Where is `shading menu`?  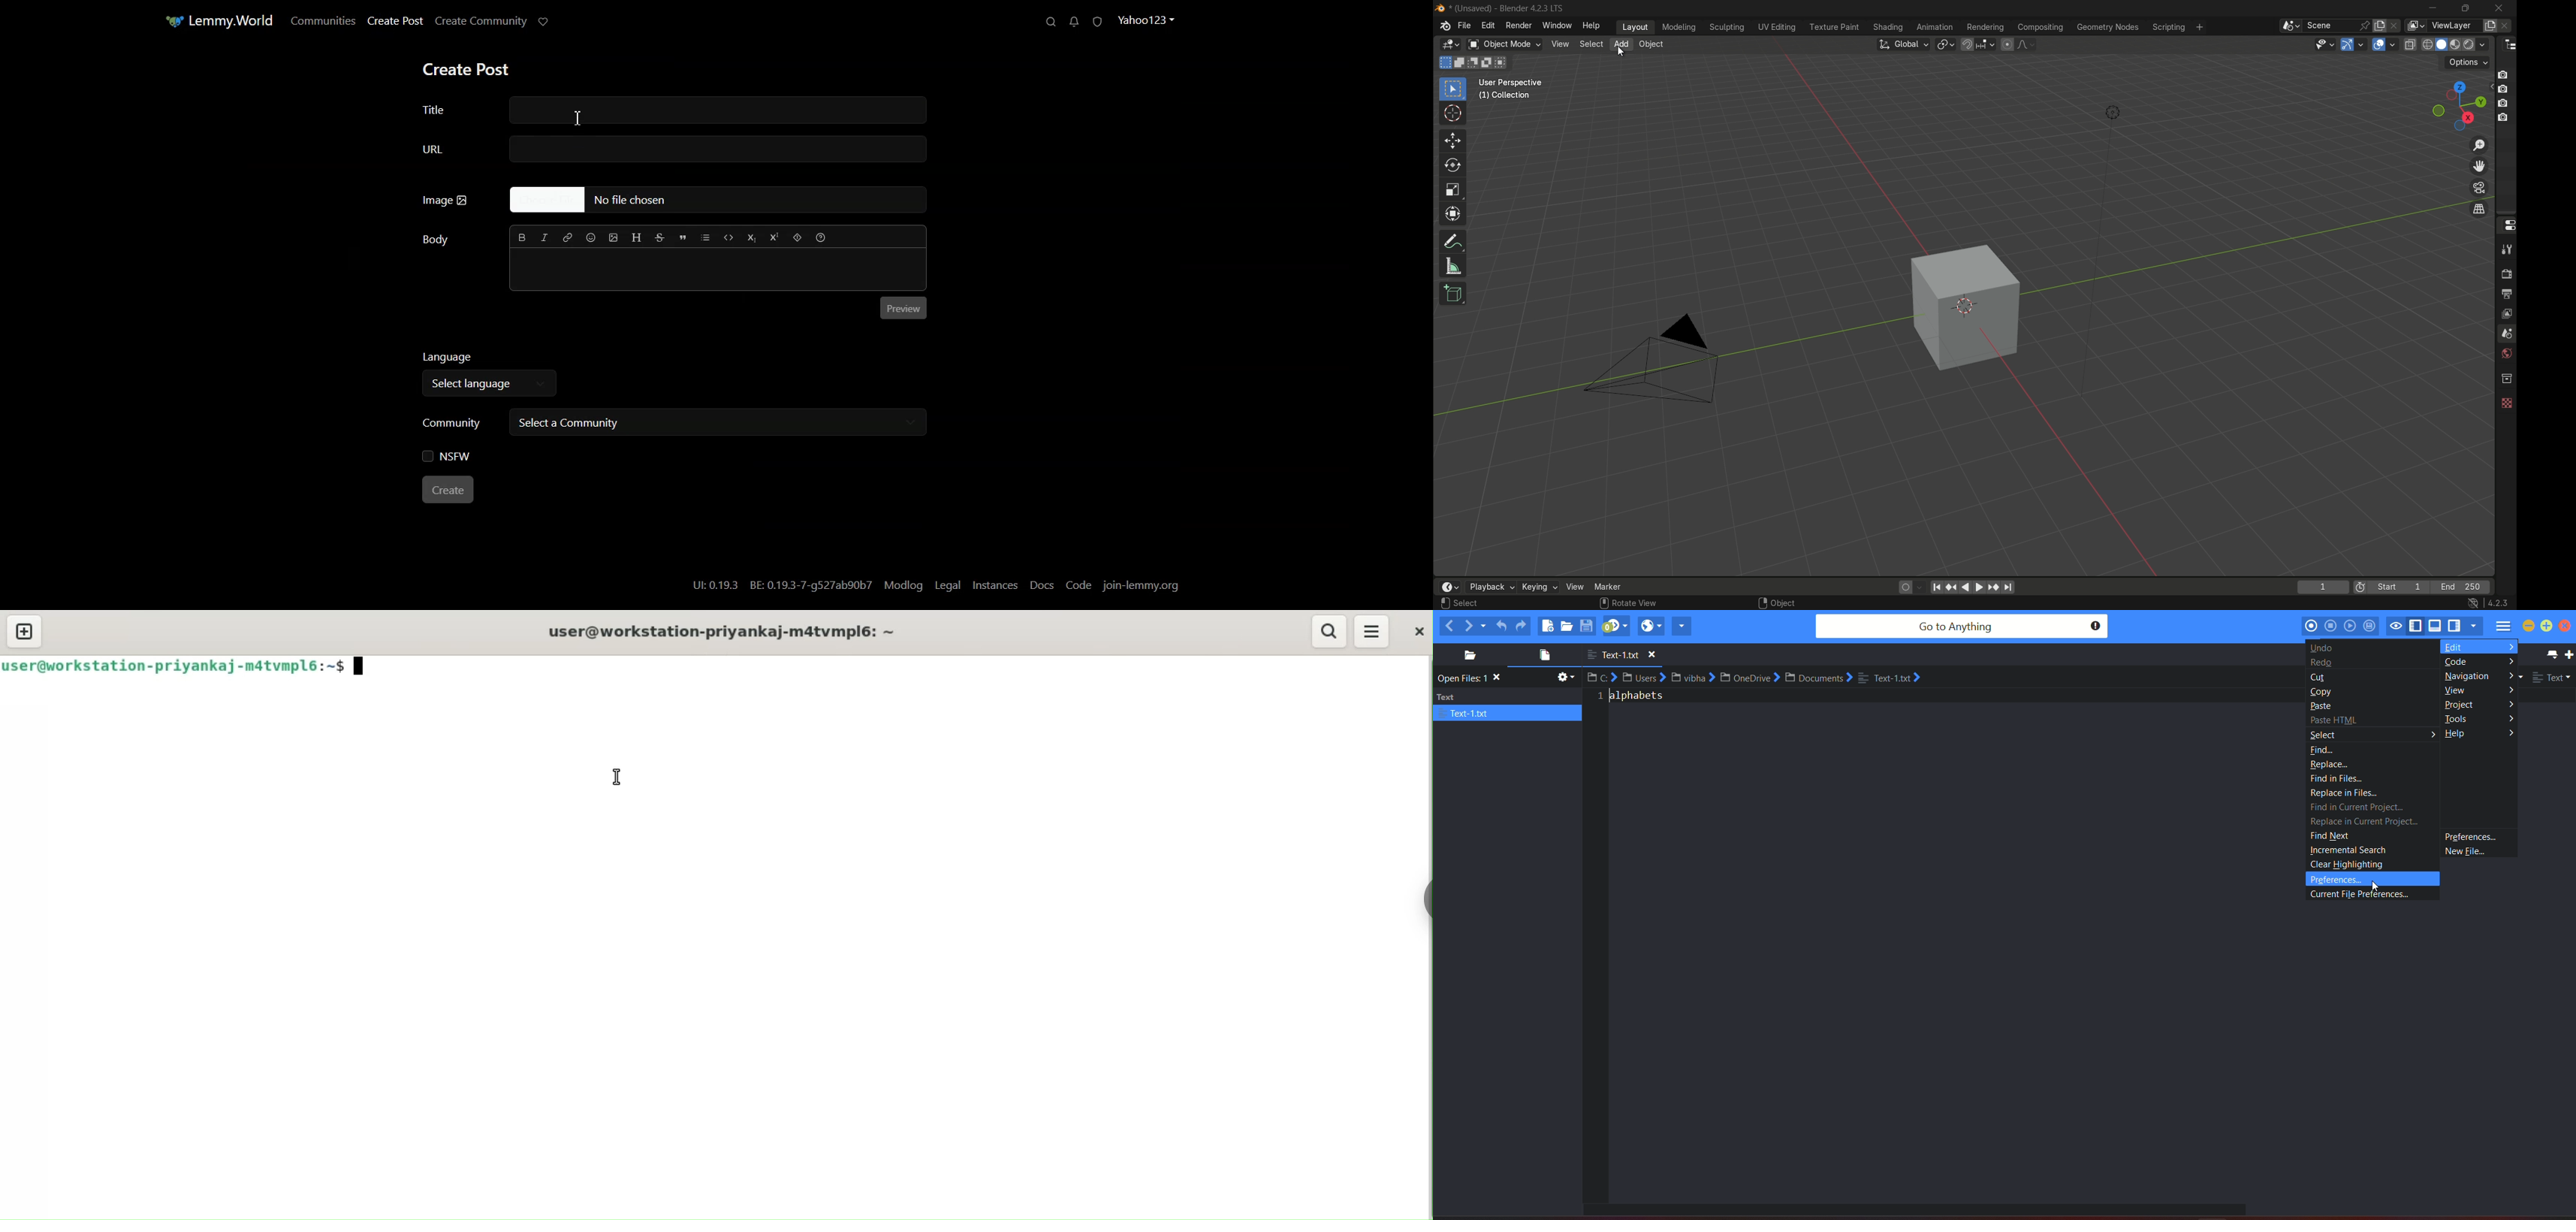 shading menu is located at coordinates (1889, 28).